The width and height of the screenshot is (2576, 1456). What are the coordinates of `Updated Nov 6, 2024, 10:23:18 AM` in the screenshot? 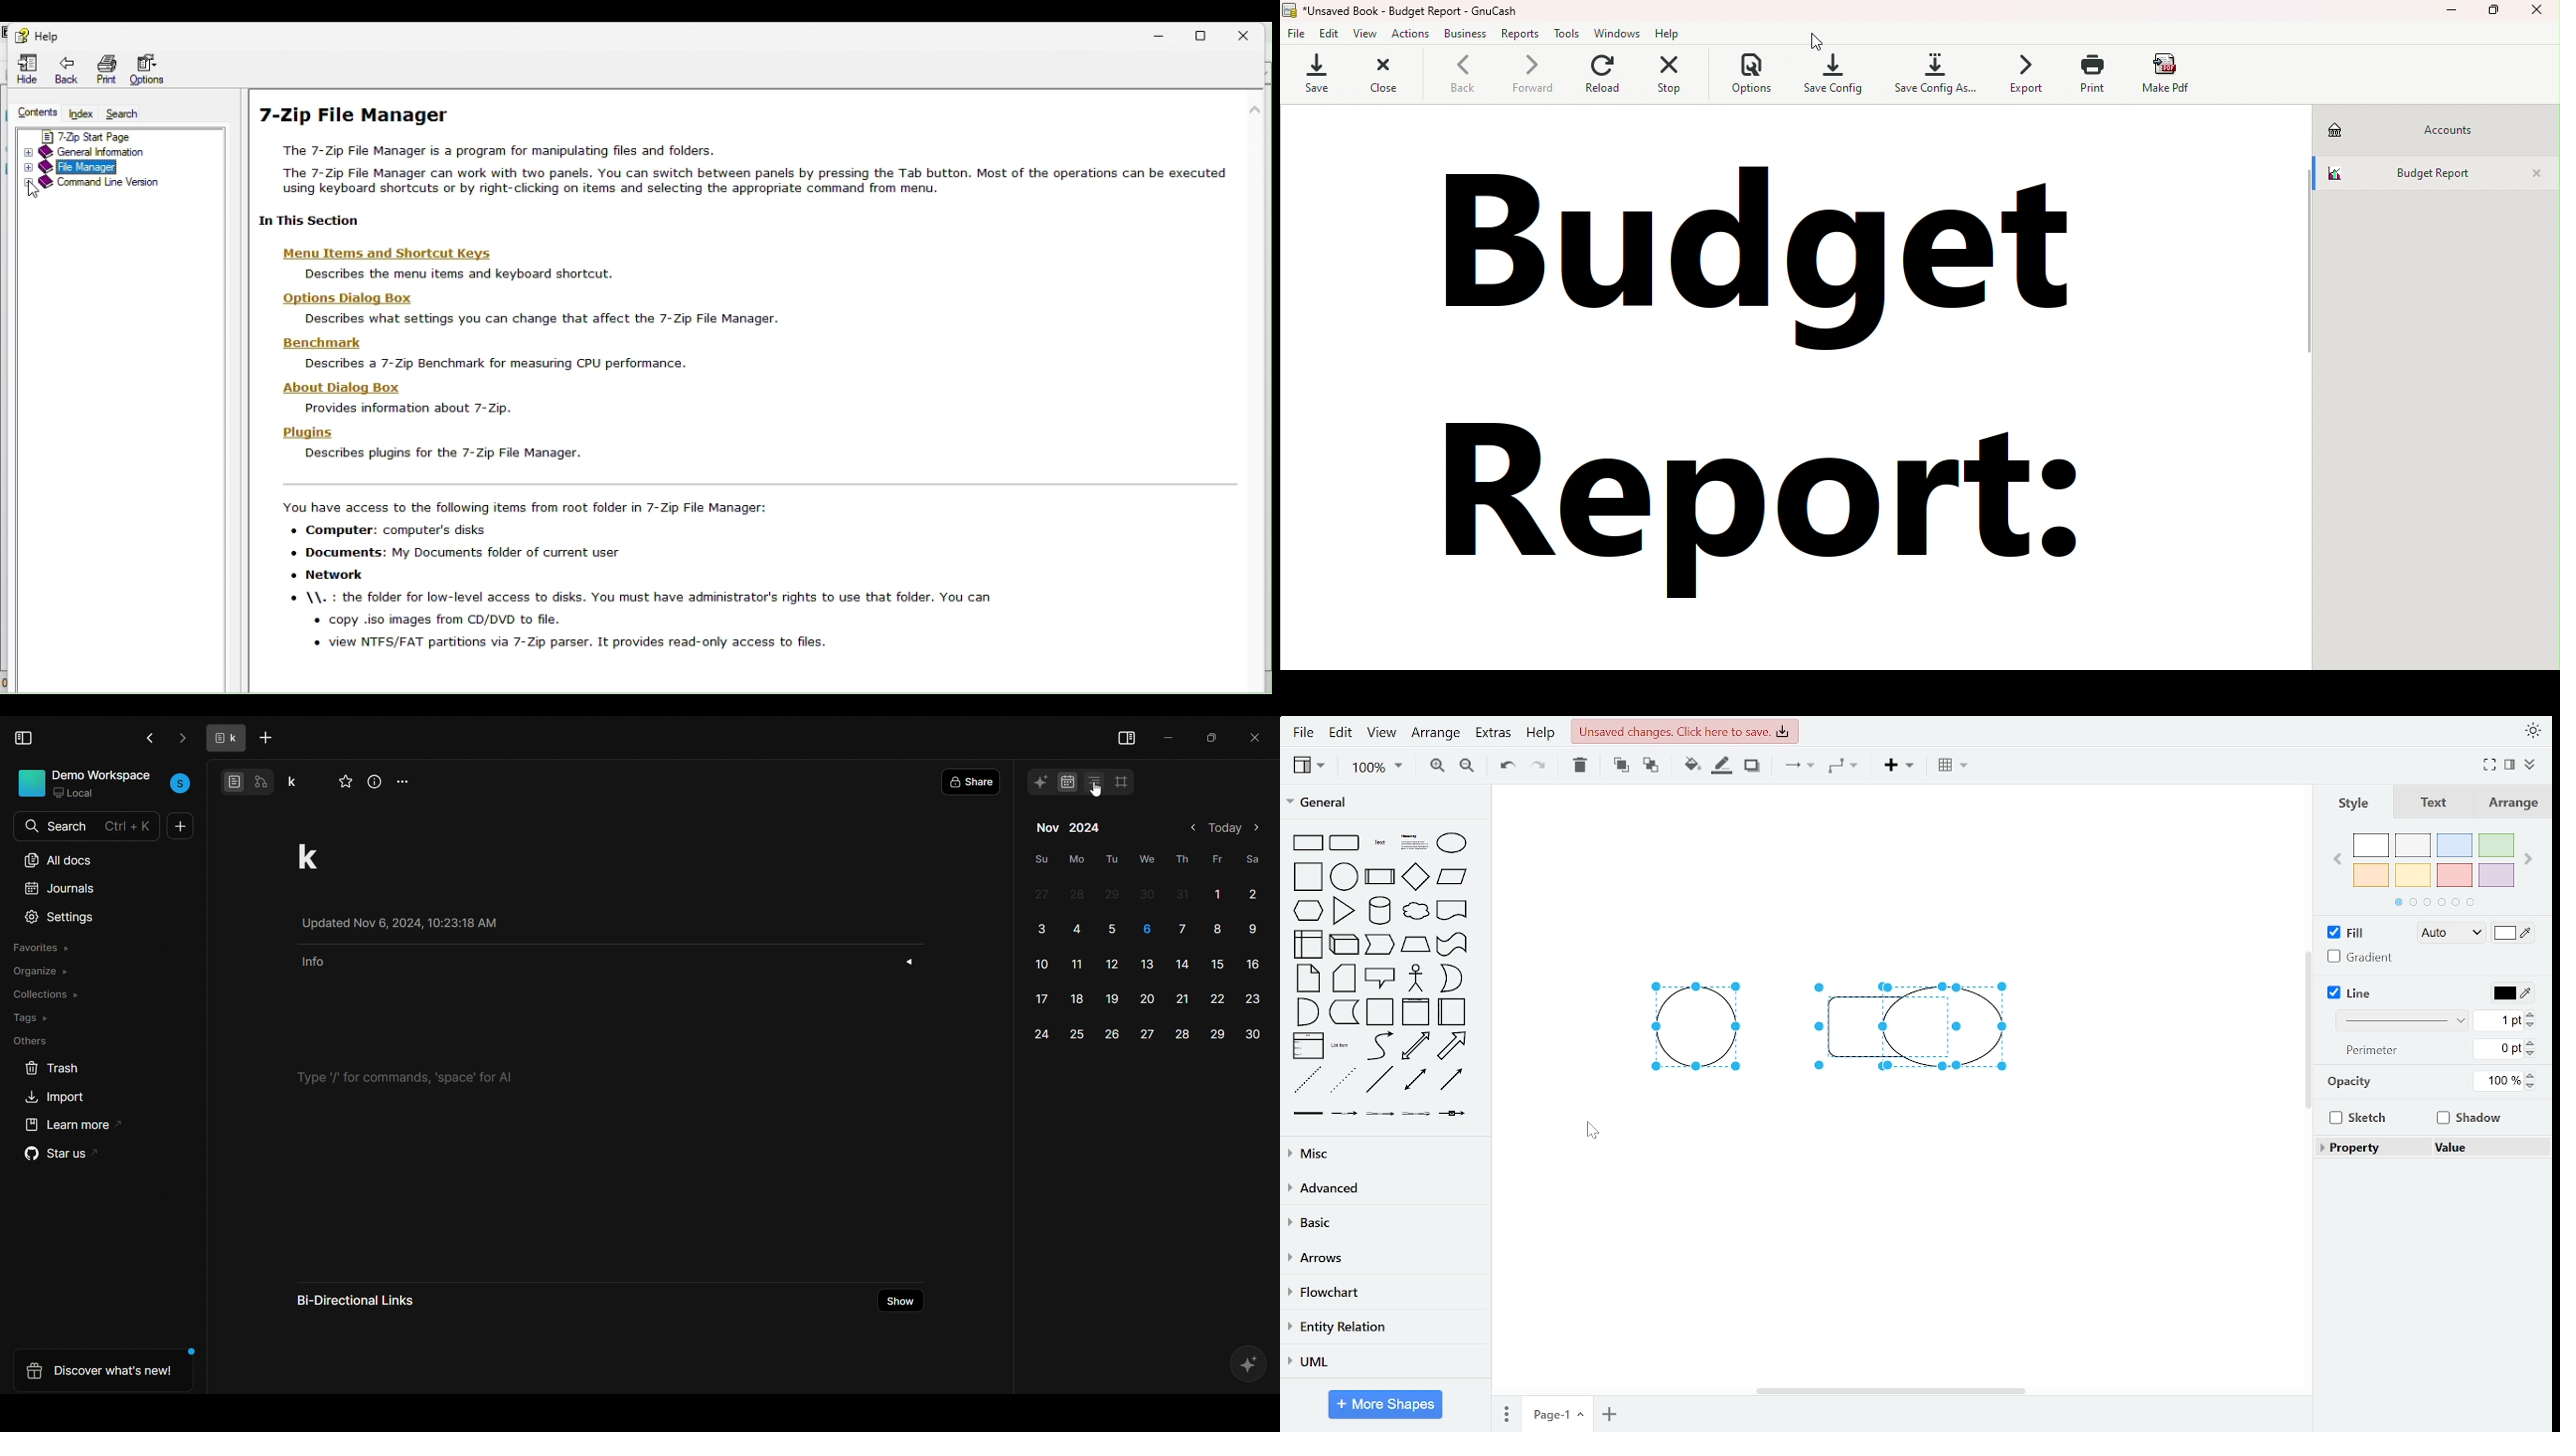 It's located at (411, 923).